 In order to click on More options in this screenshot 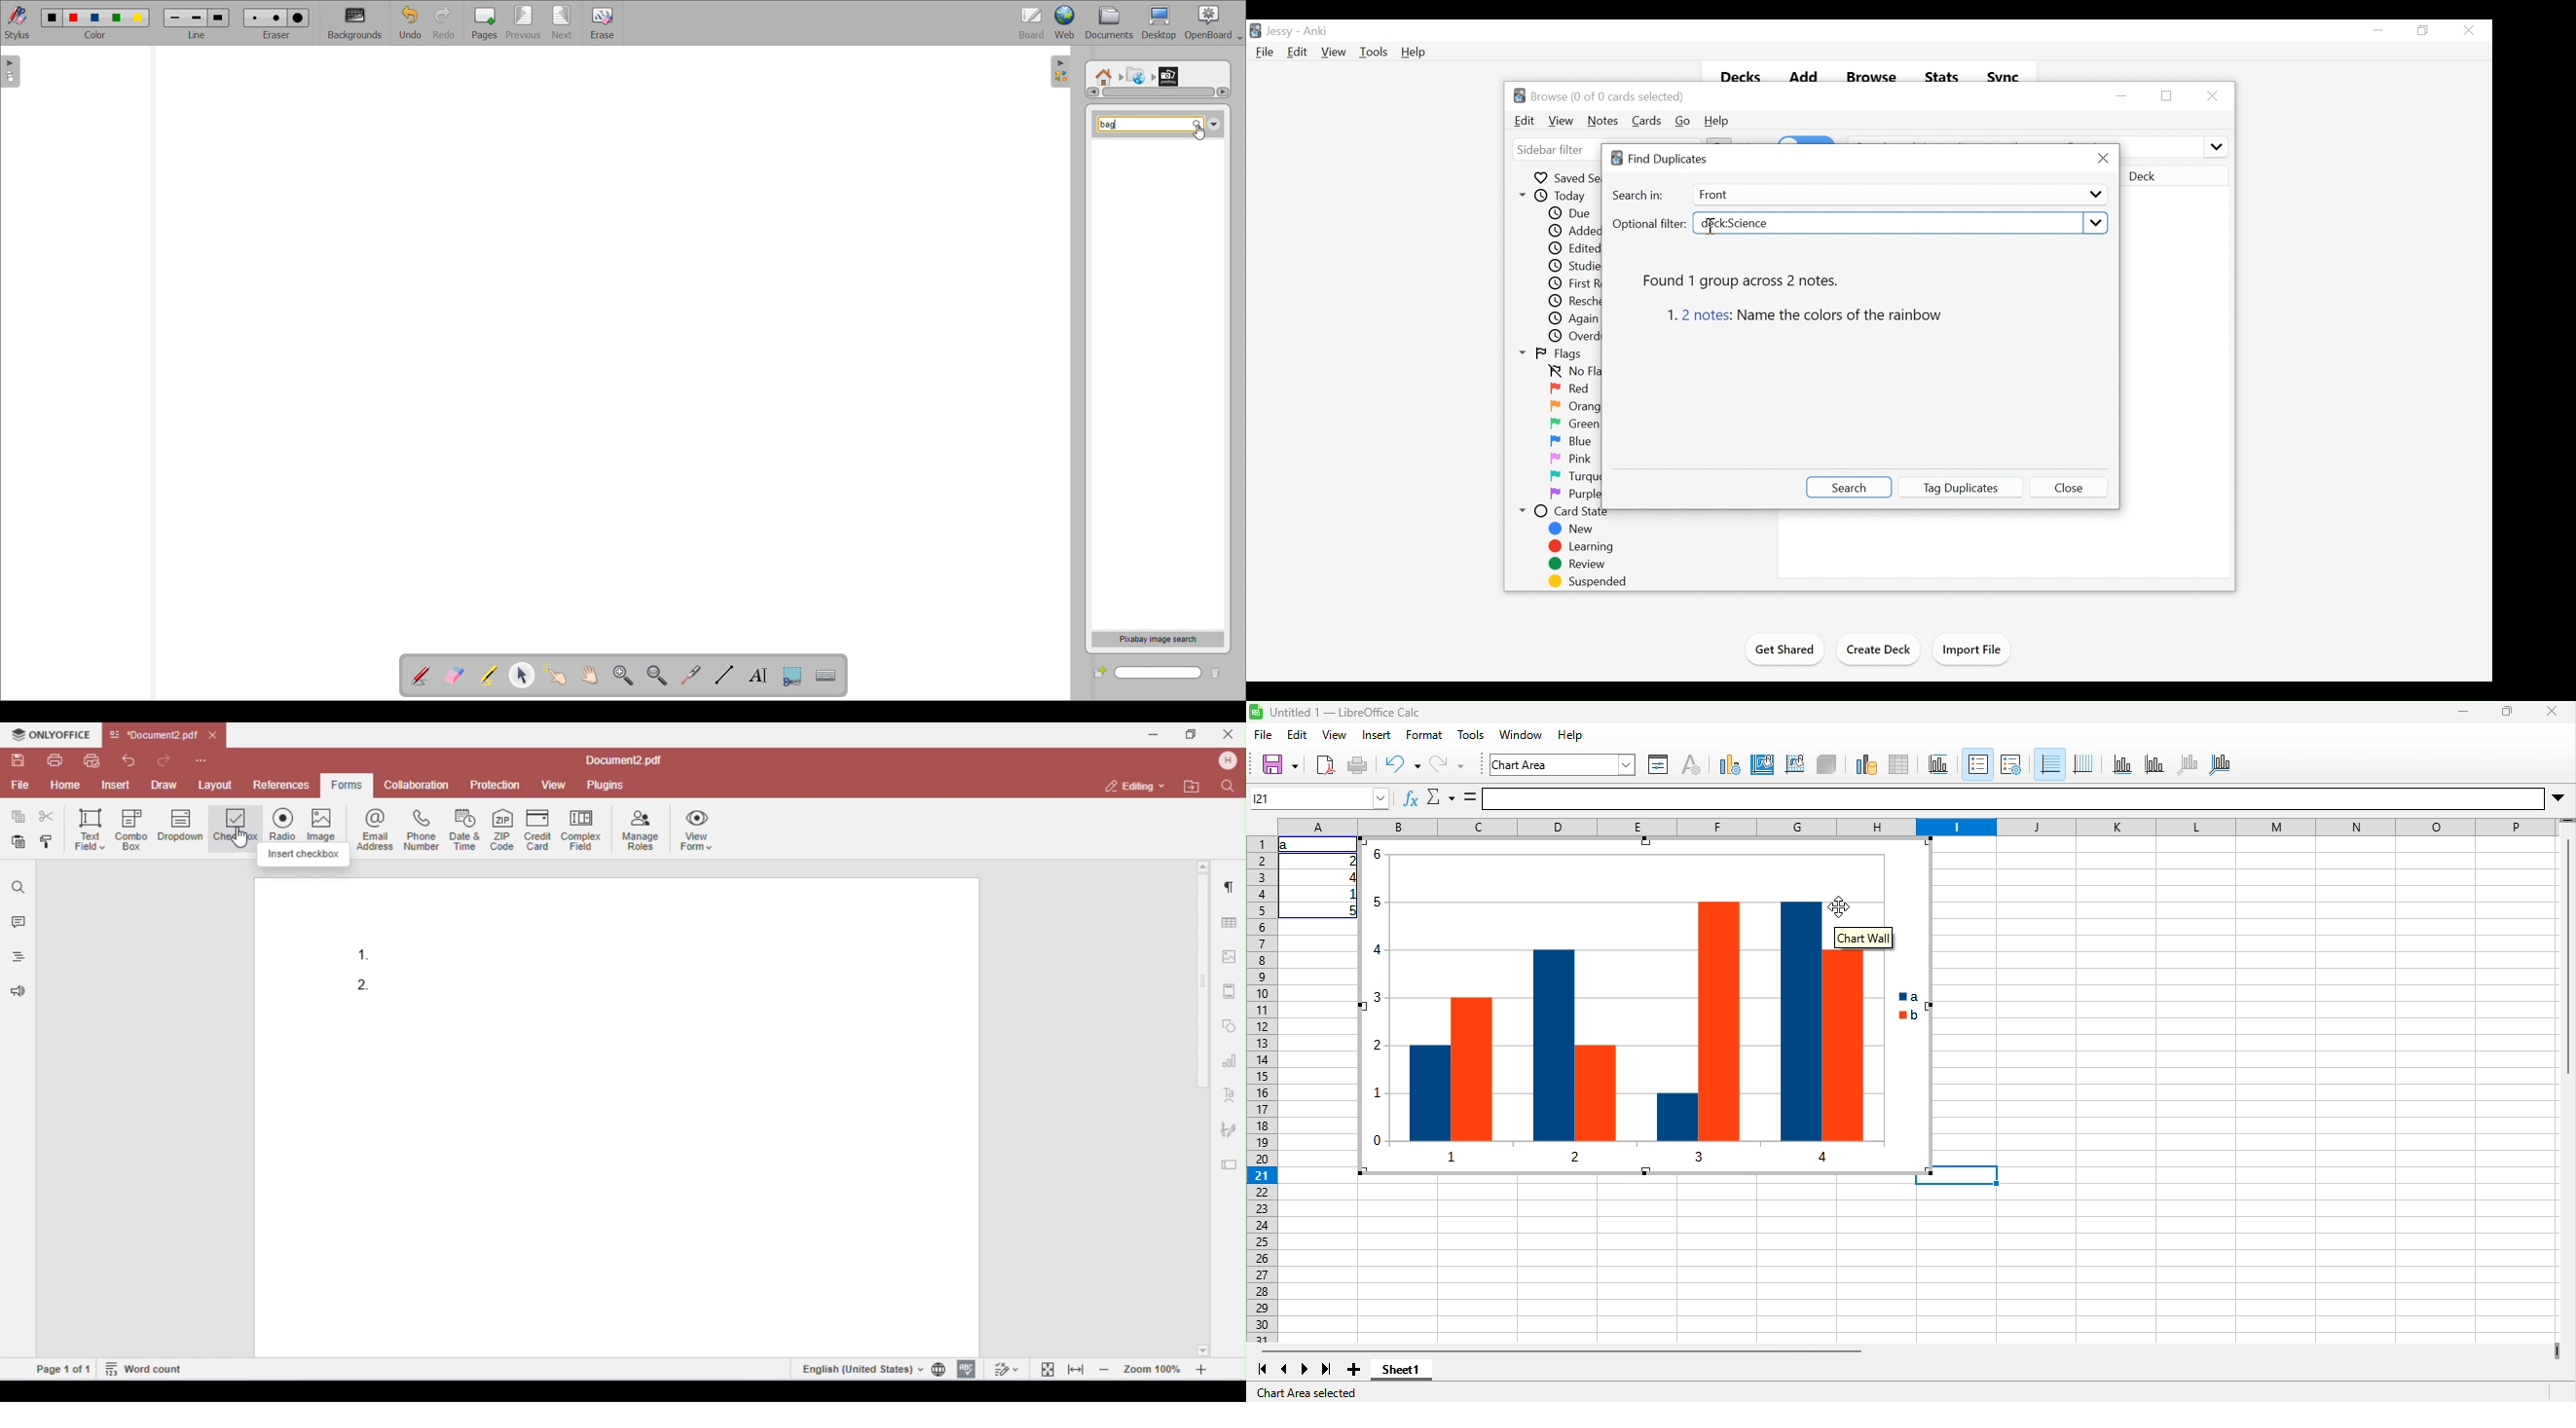, I will do `click(2558, 798)`.